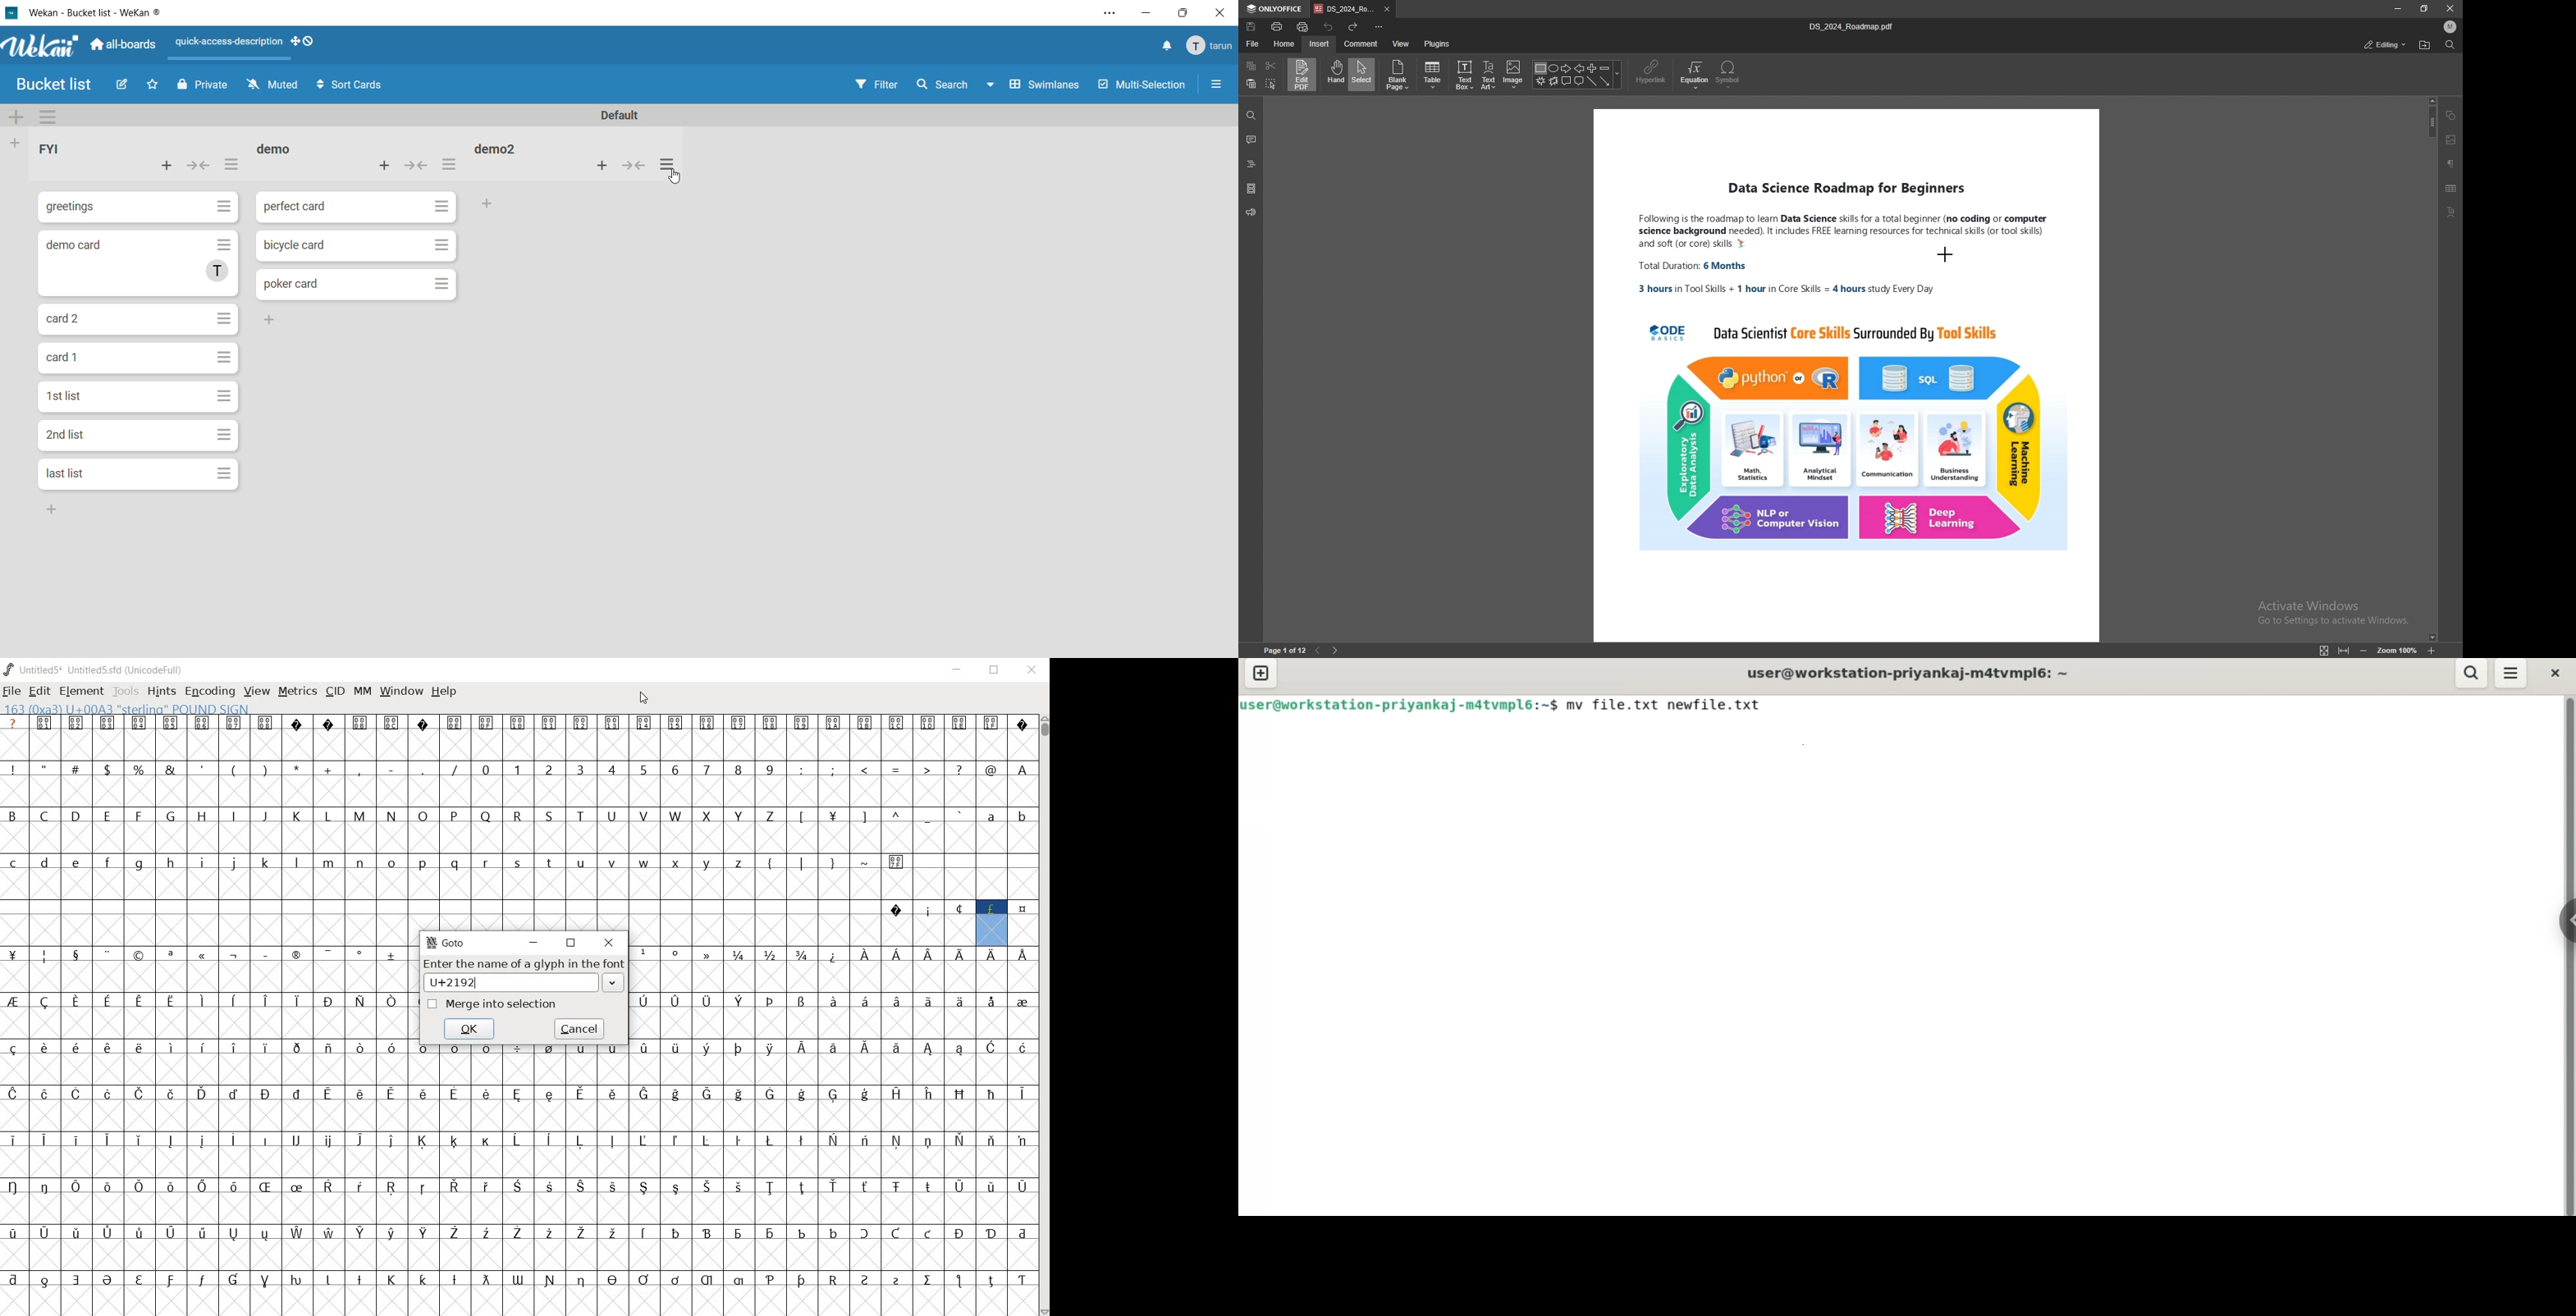  I want to click on show desktop drag handles, so click(306, 42).